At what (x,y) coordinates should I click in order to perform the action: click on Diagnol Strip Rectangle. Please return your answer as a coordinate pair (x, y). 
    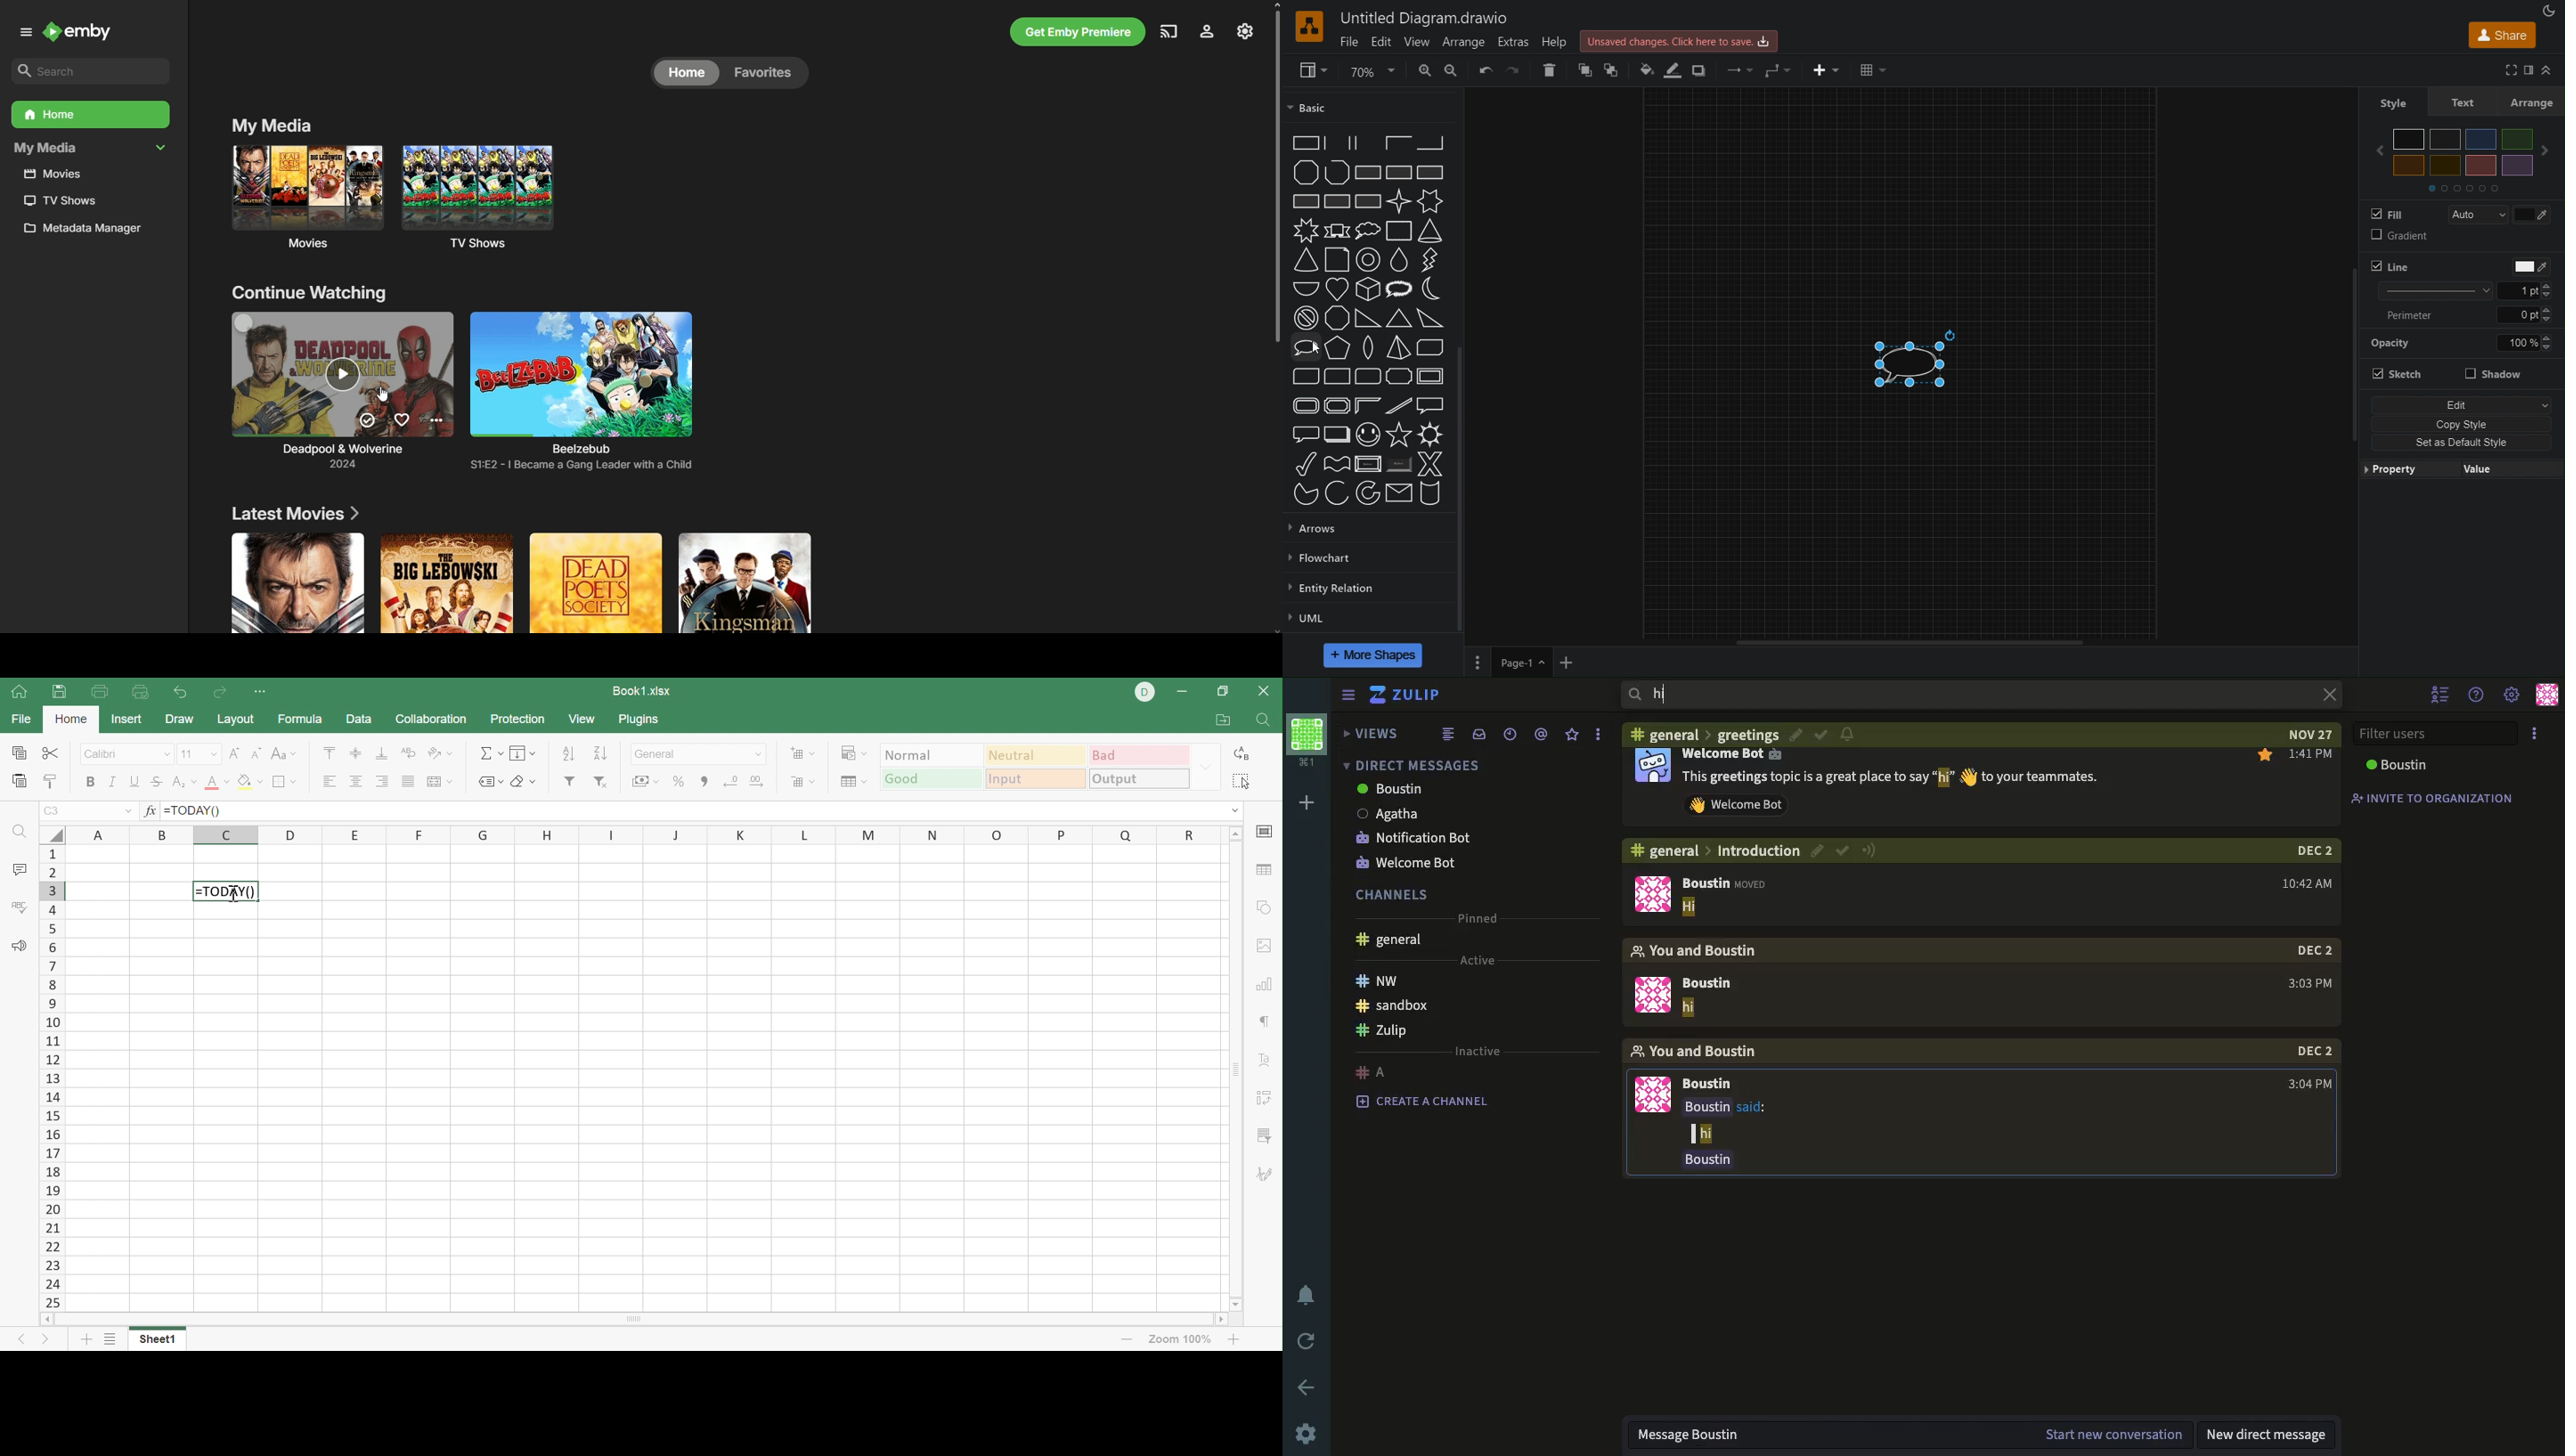
    Looking at the image, I should click on (1429, 349).